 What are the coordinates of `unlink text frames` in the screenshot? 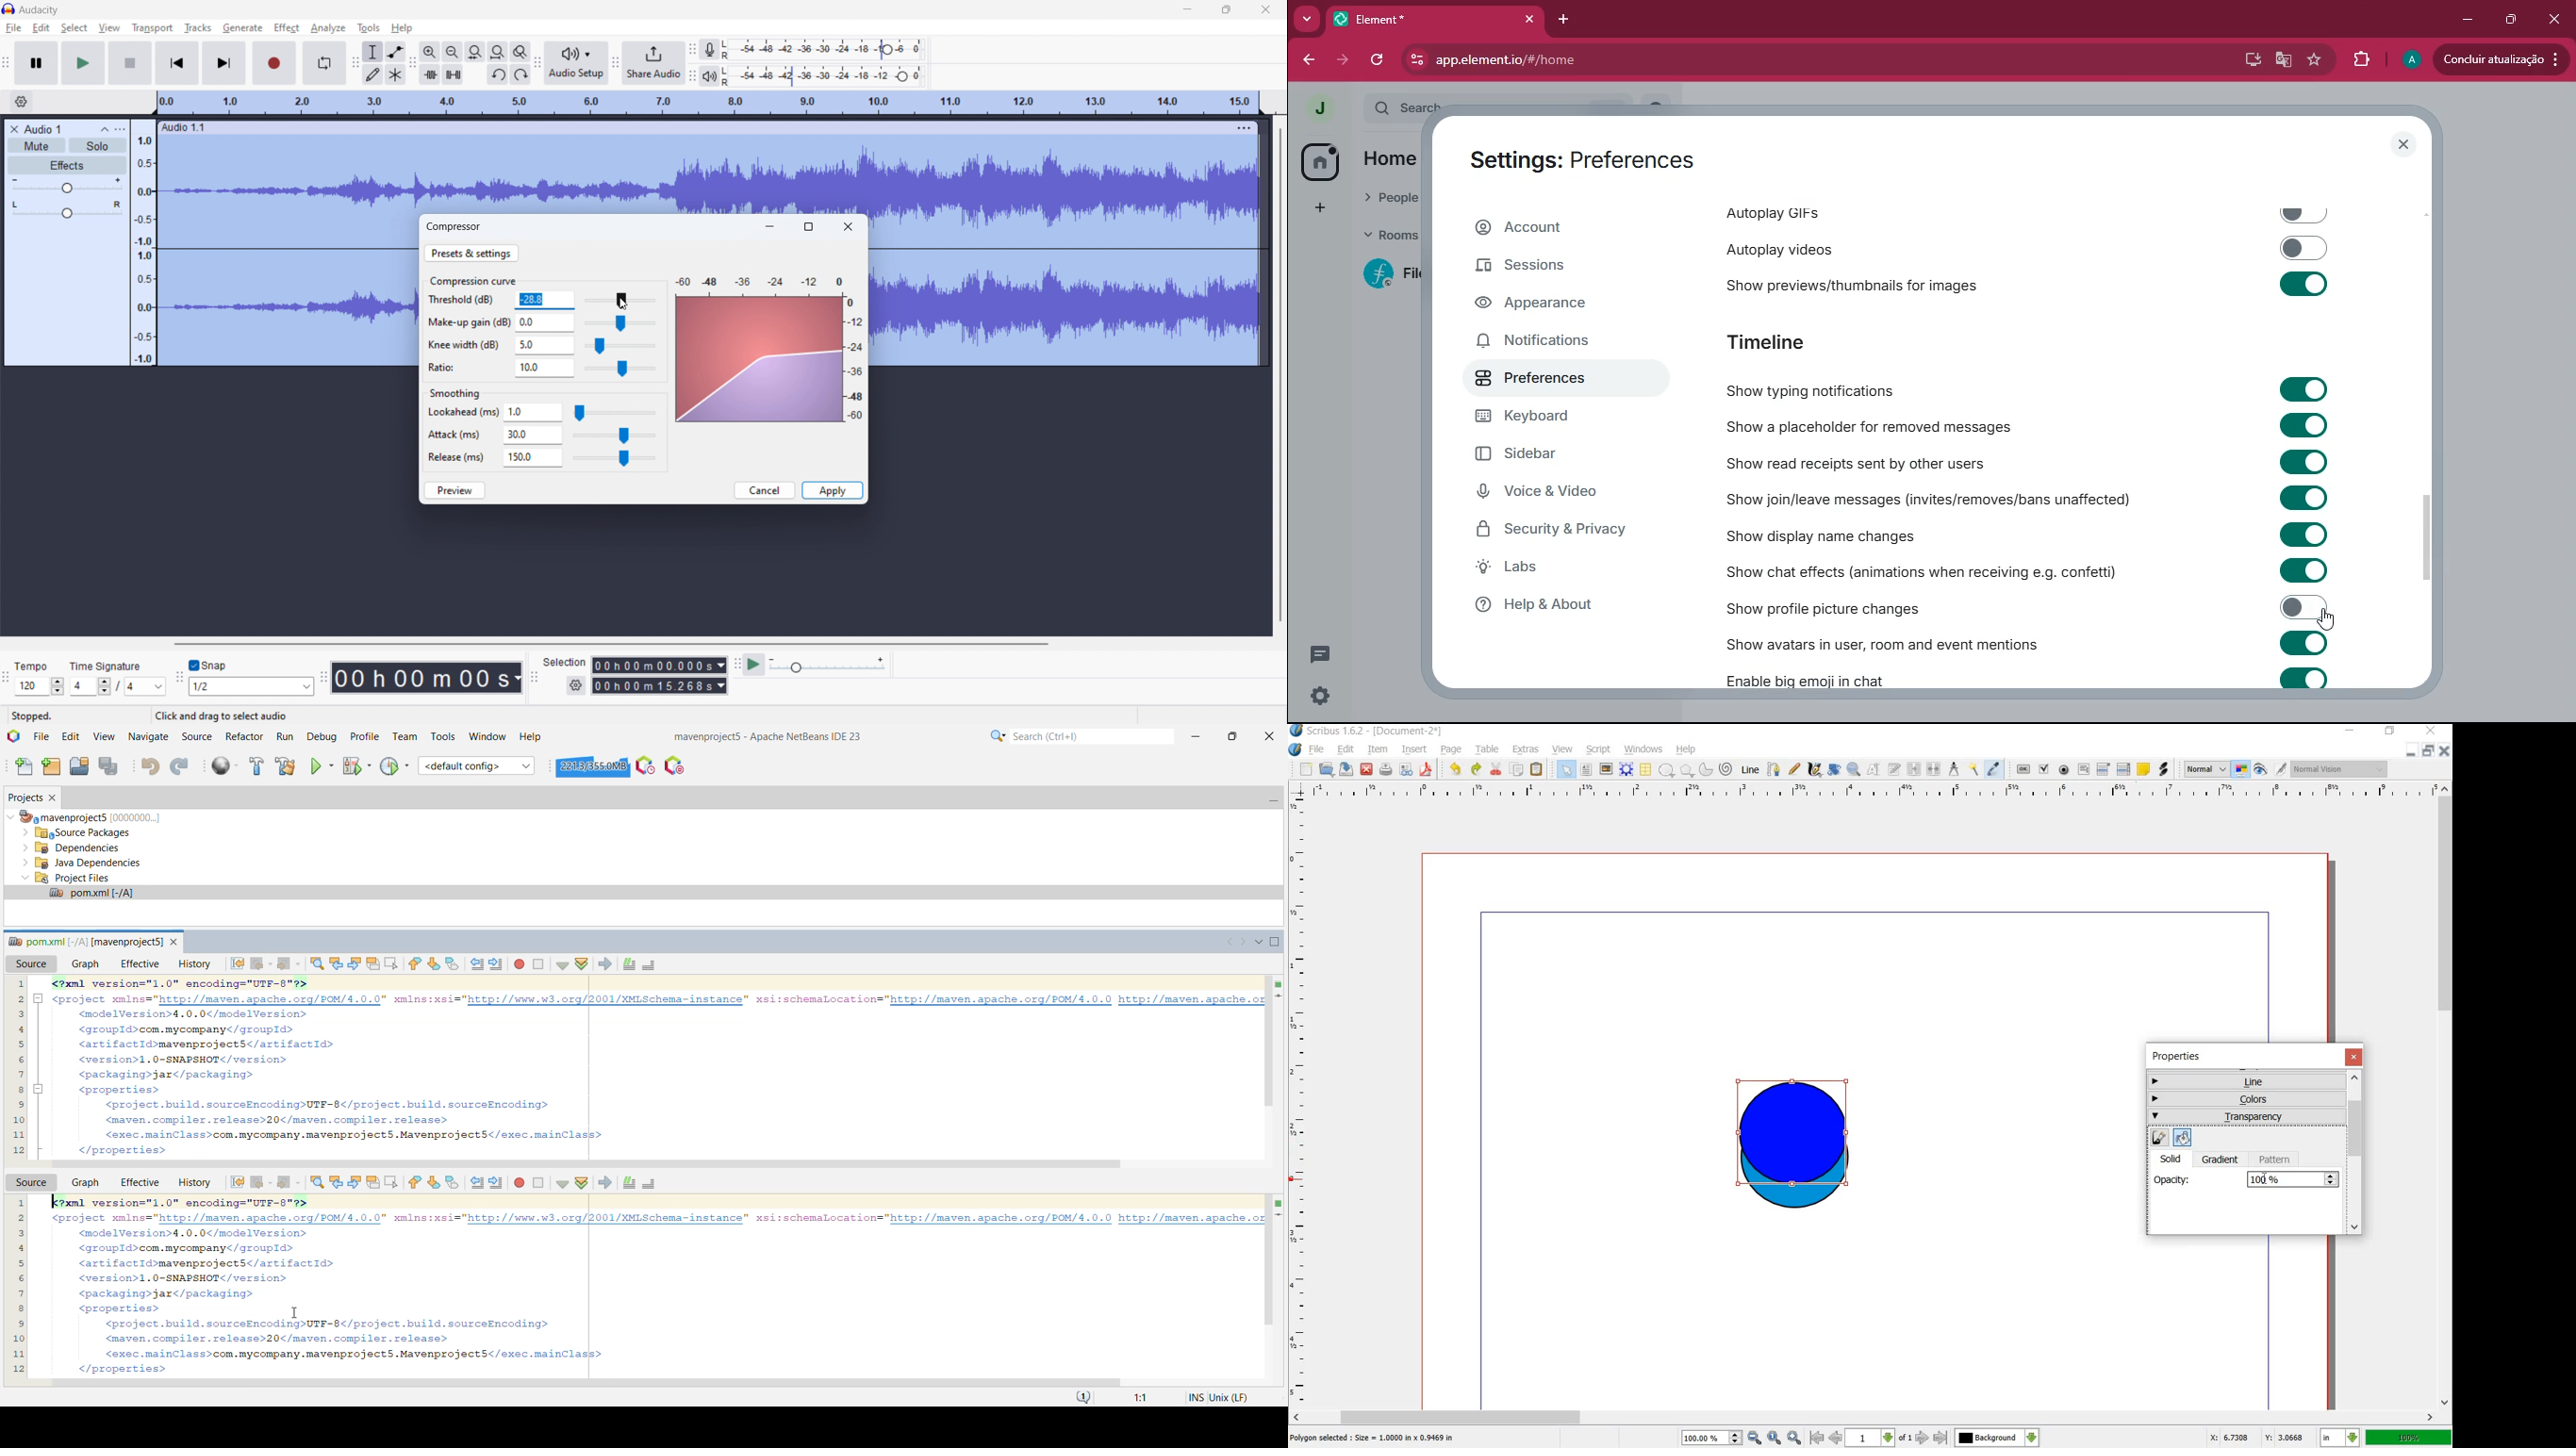 It's located at (1936, 770).